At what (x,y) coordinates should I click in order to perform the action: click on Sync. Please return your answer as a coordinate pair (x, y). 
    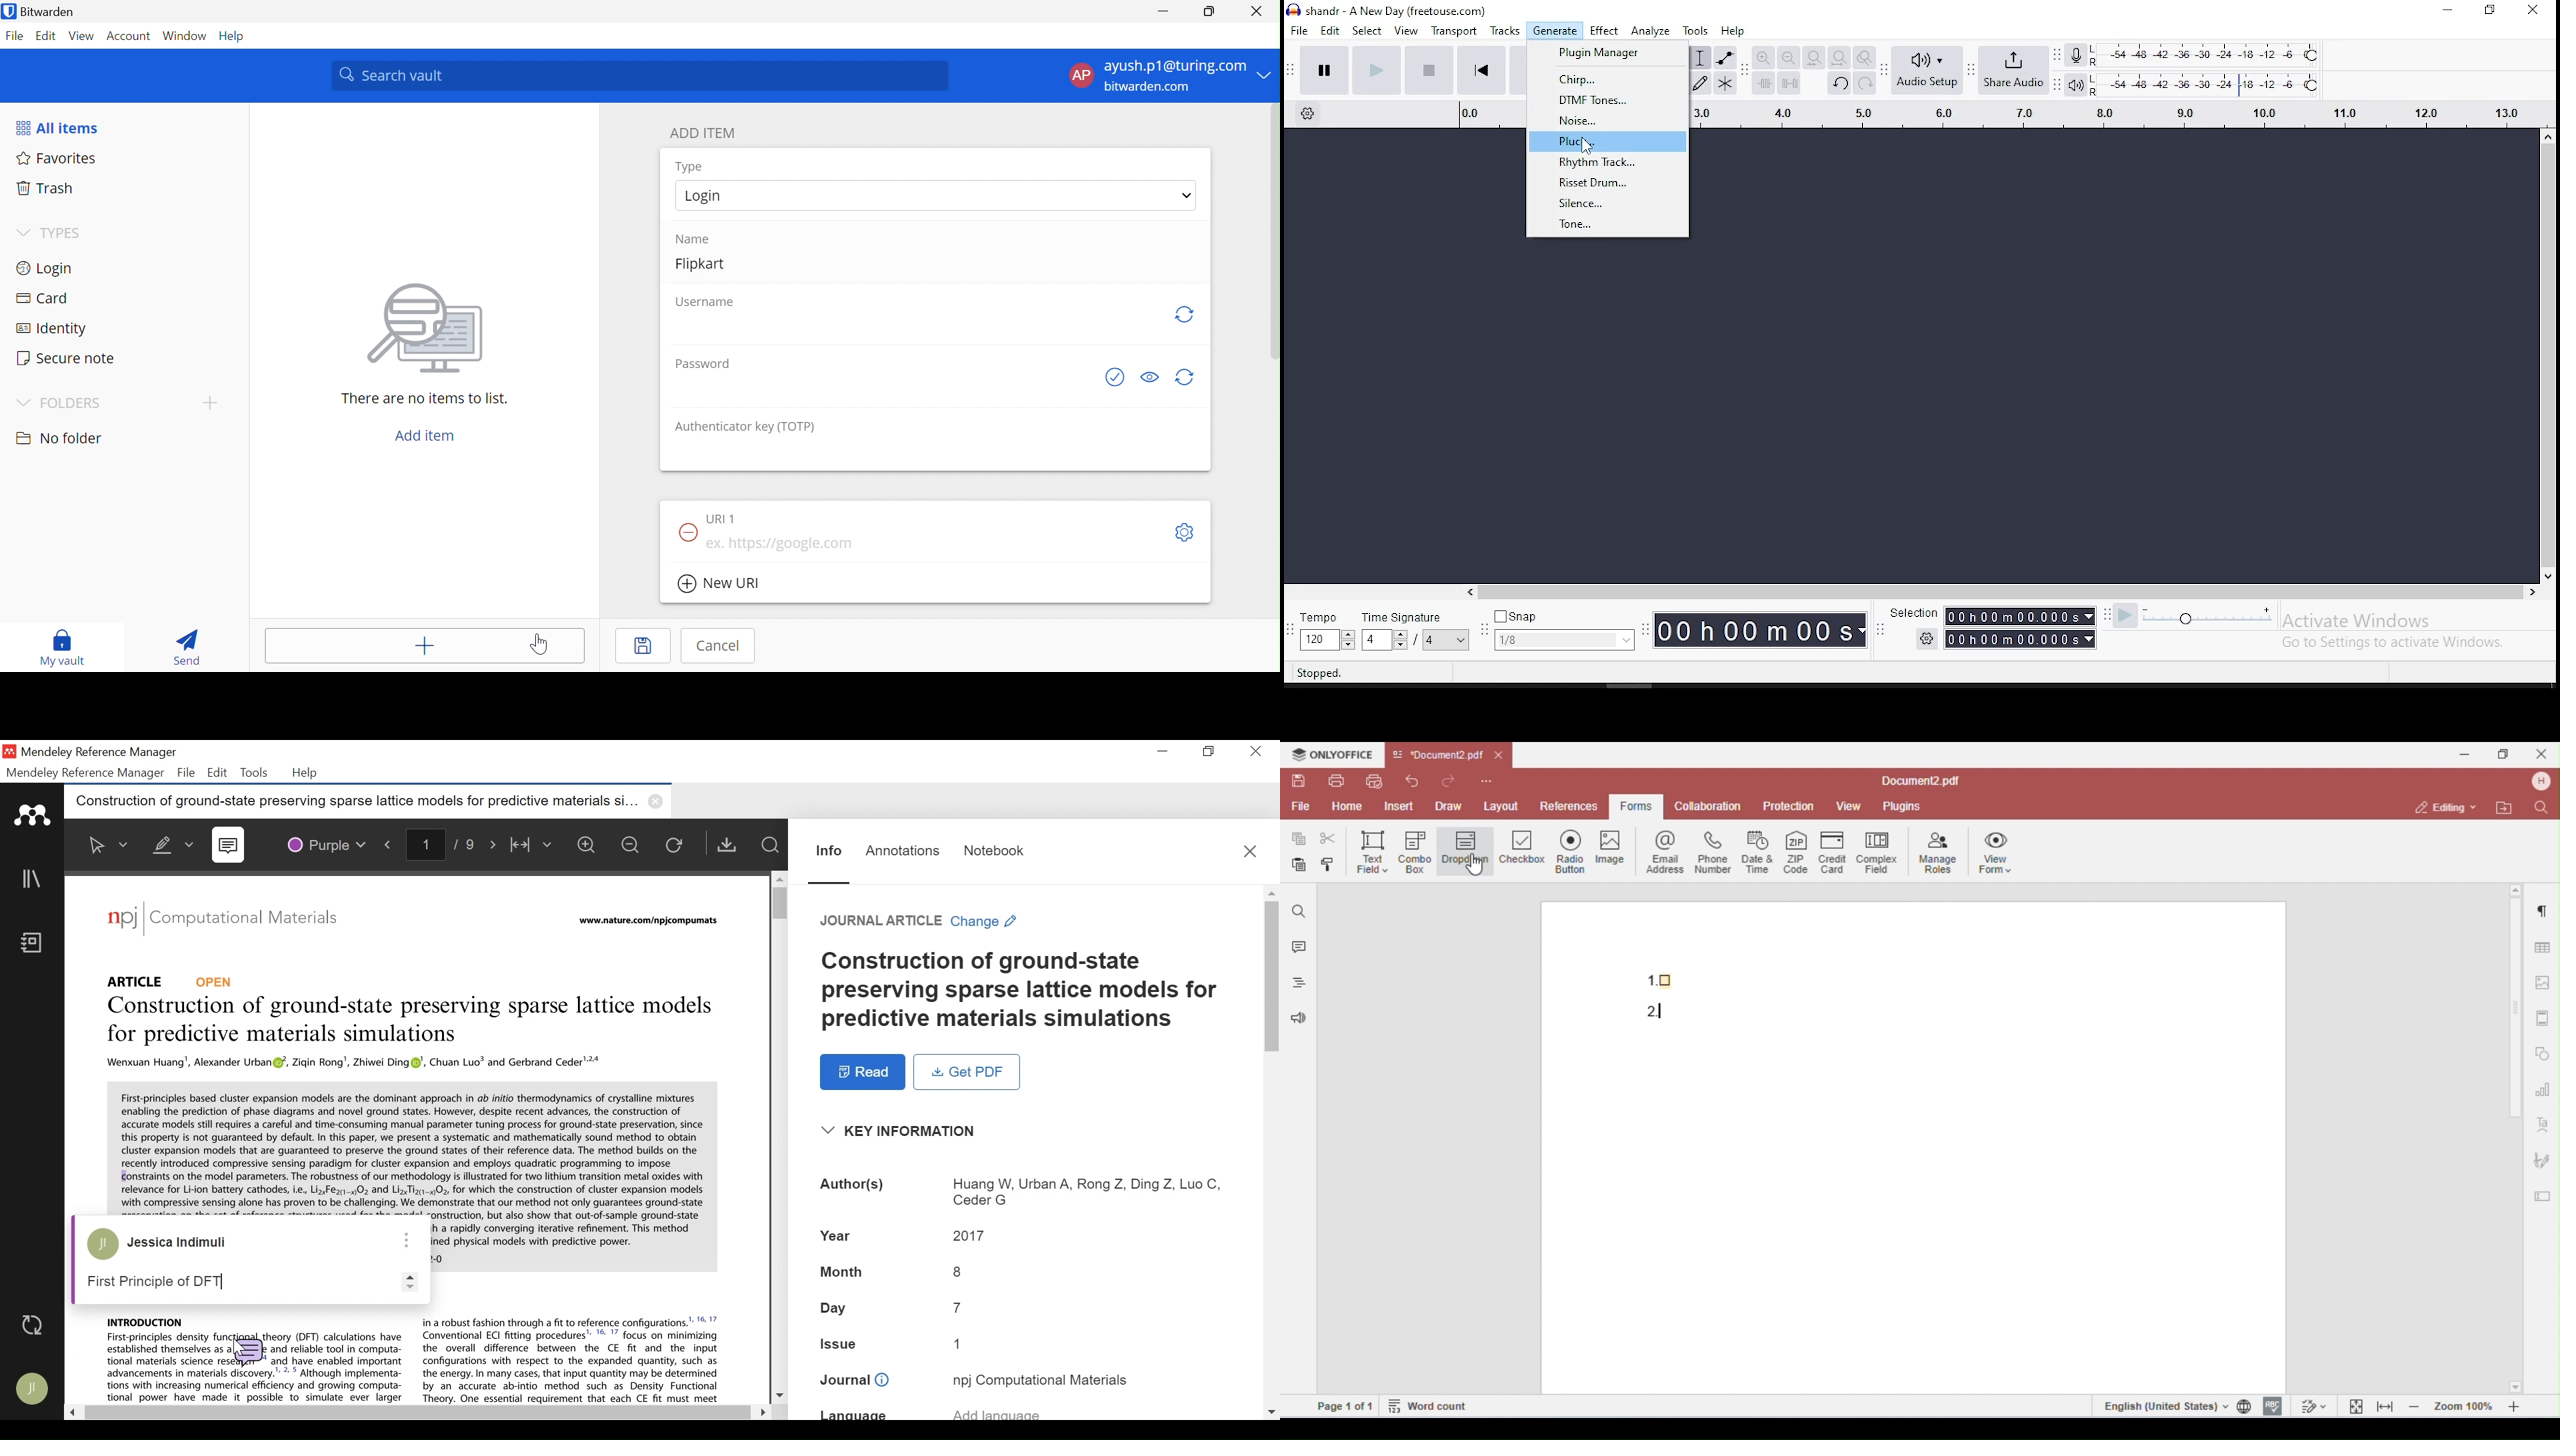
    Looking at the image, I should click on (33, 1326).